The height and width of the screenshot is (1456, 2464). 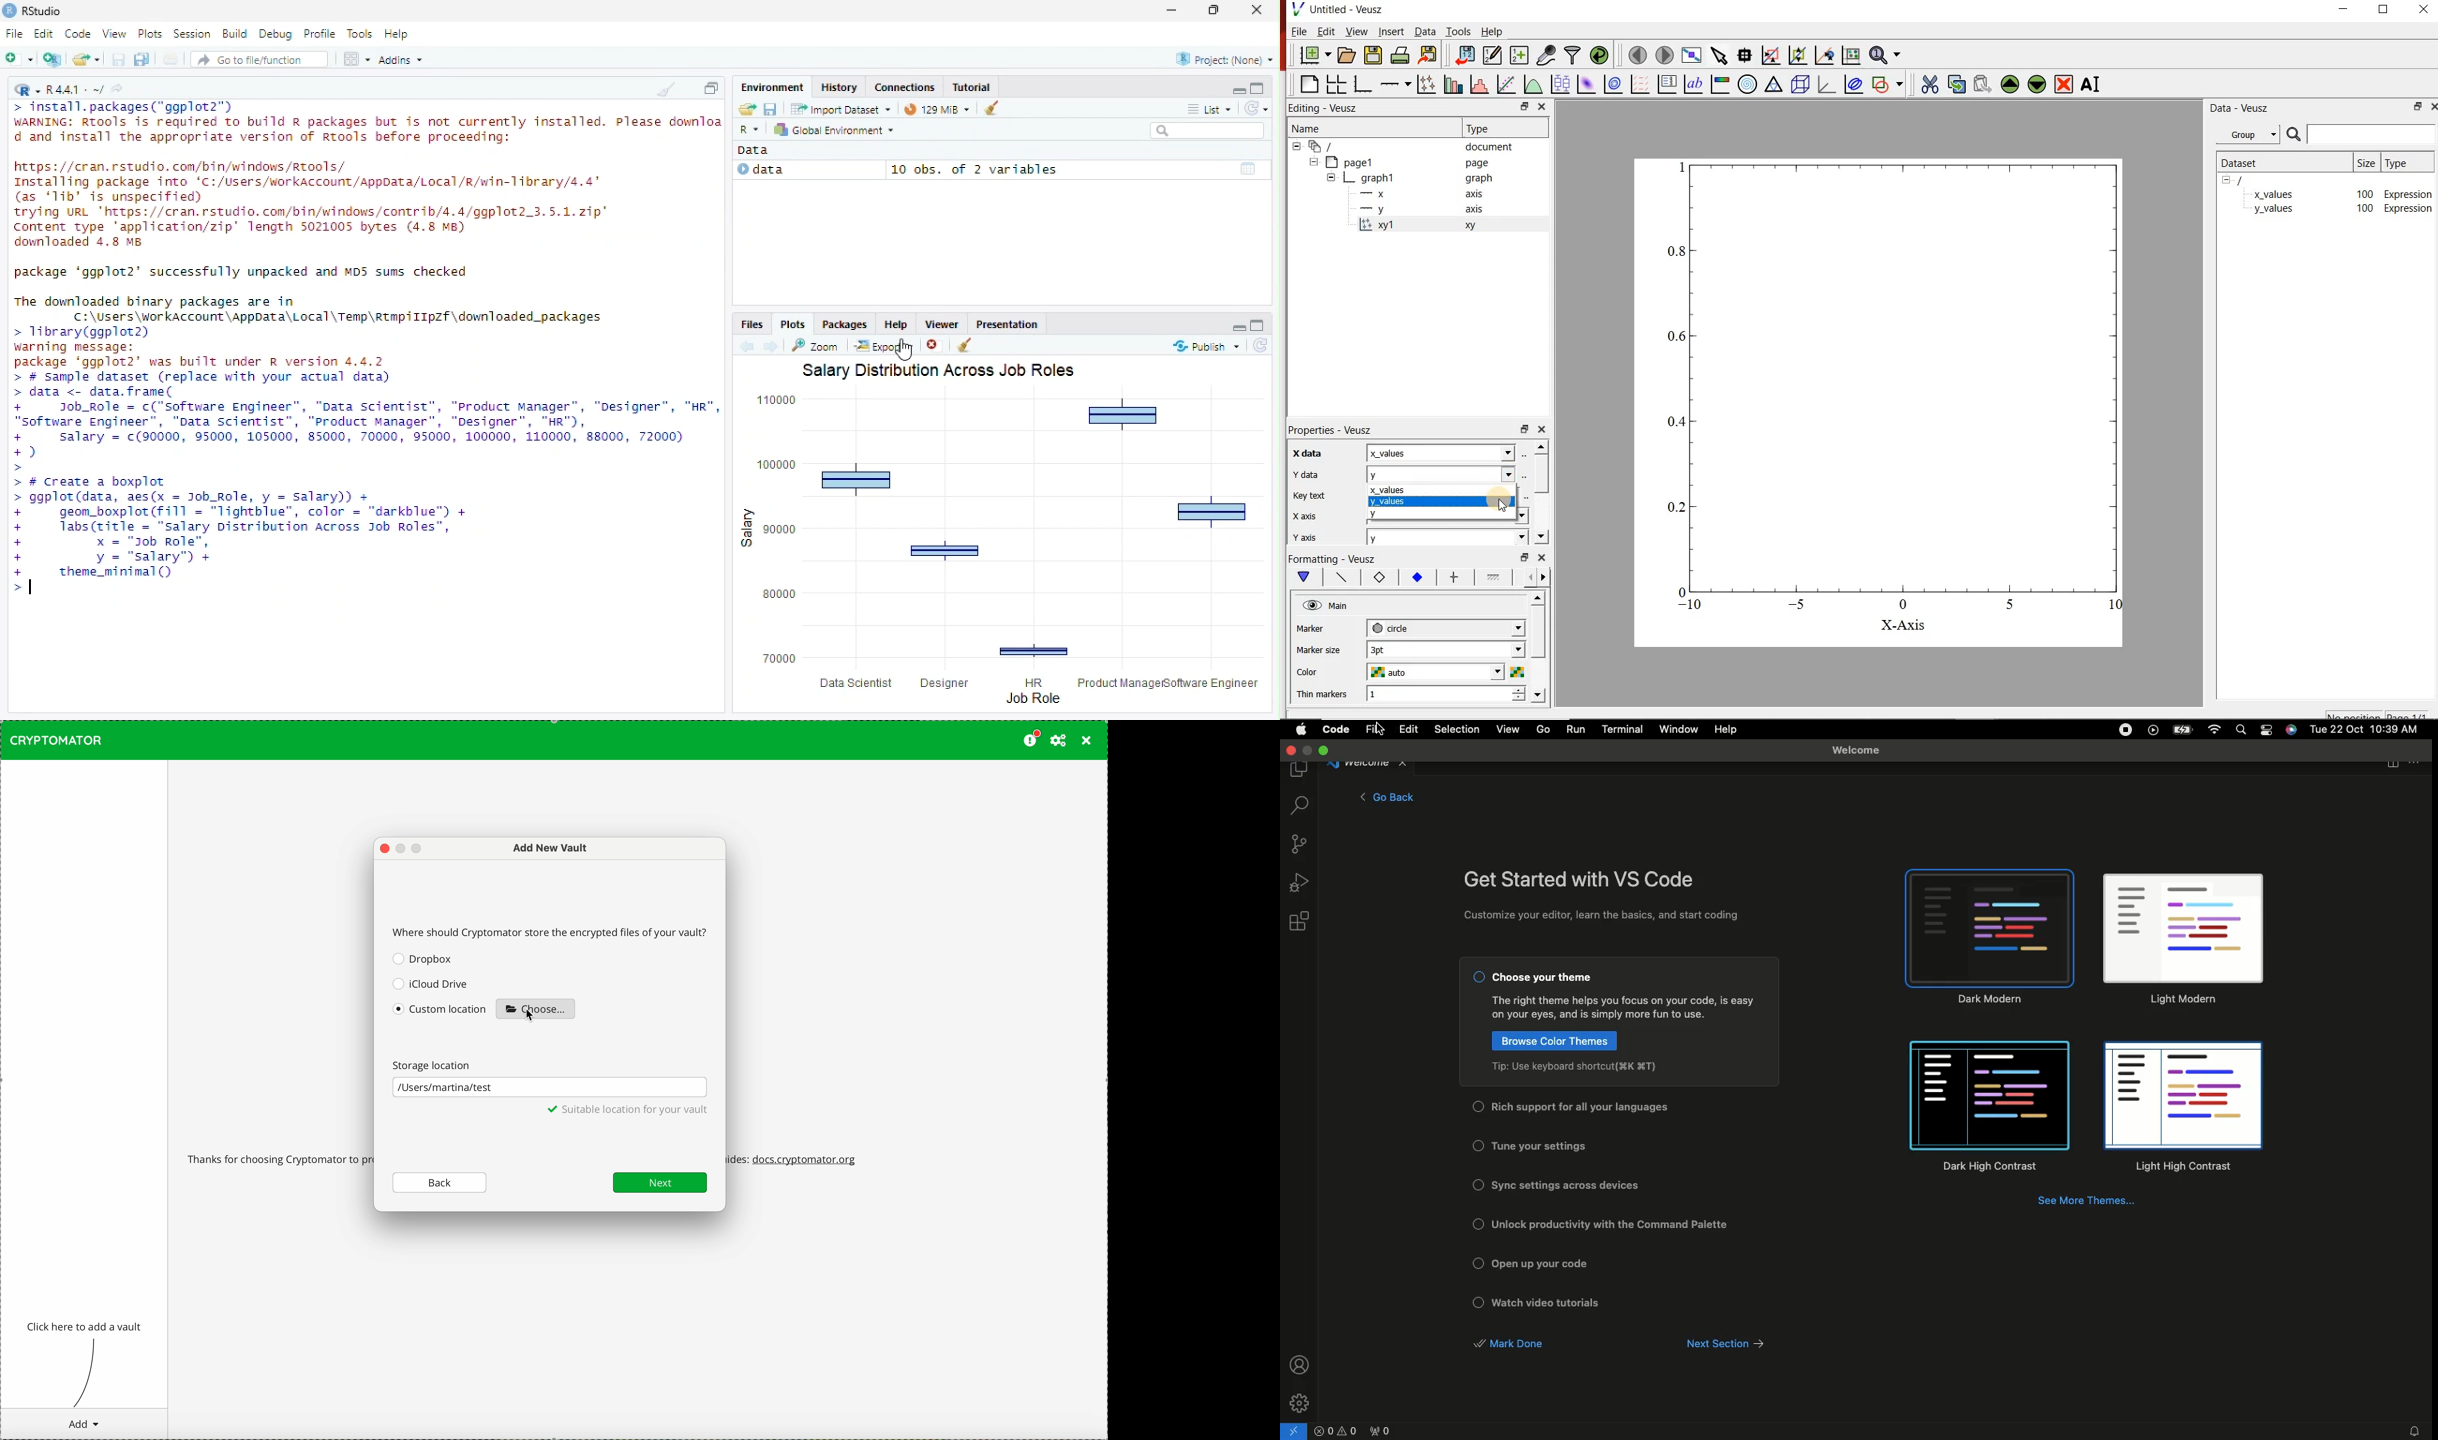 What do you see at coordinates (365, 354) in the screenshot?
I see `Code - > install.packages("ggplot2") WARNING: Rtools is required to build R packages but is not currently installed. Please downloa d and install the appropriate version of Rtools before proceeding:  https://cran.rstudio.com/bin/windows/Rtools/ Installing package into 'C:/Users/workAccount/AppData/Local/R/win-library/4.4' (as 'lib' is unspecified) trying URL 'https://cran.rstudio.com/bin/windows/contrib/4.4/ggplot2_3.5.1.zip' Content type 'application/zip' length 5021005 bytes (4.8 MB) downloaded 4.8 MB  package ggplot2' successfully unpacked and MD5 sums checked The downloaded binary packages are in C:\Users\workAccount\AppData\Local\Temp\RtmpiIIpZf\downloaded_packages > library(ggplot2) > Files warning message: package ggplot2' was built under R version 4.4.2 > # Sample dataset (replace with your actual data) > data <- data.frame( + Job_Role c("Software Engineer", "Data Scientist", "Product Manager", "Designer", "HR", "Software Engineer", "Data Scientist", "Product Manager", "Designer", "HR"), + salary c(90000, 95000, 105000, 85000, 70000, 95000, 100000, 110000, 88000, 72000)  > Create a boxplot > ggplot(data, aes (x Job Role, y salary)) + geom_boxplot(fill "lightblue", color "darkblue") + + + labs (title "Salary Distribution Across Job Roles", y = "salary") + + x = "Job Role", theme minimal()` at bounding box center [365, 354].